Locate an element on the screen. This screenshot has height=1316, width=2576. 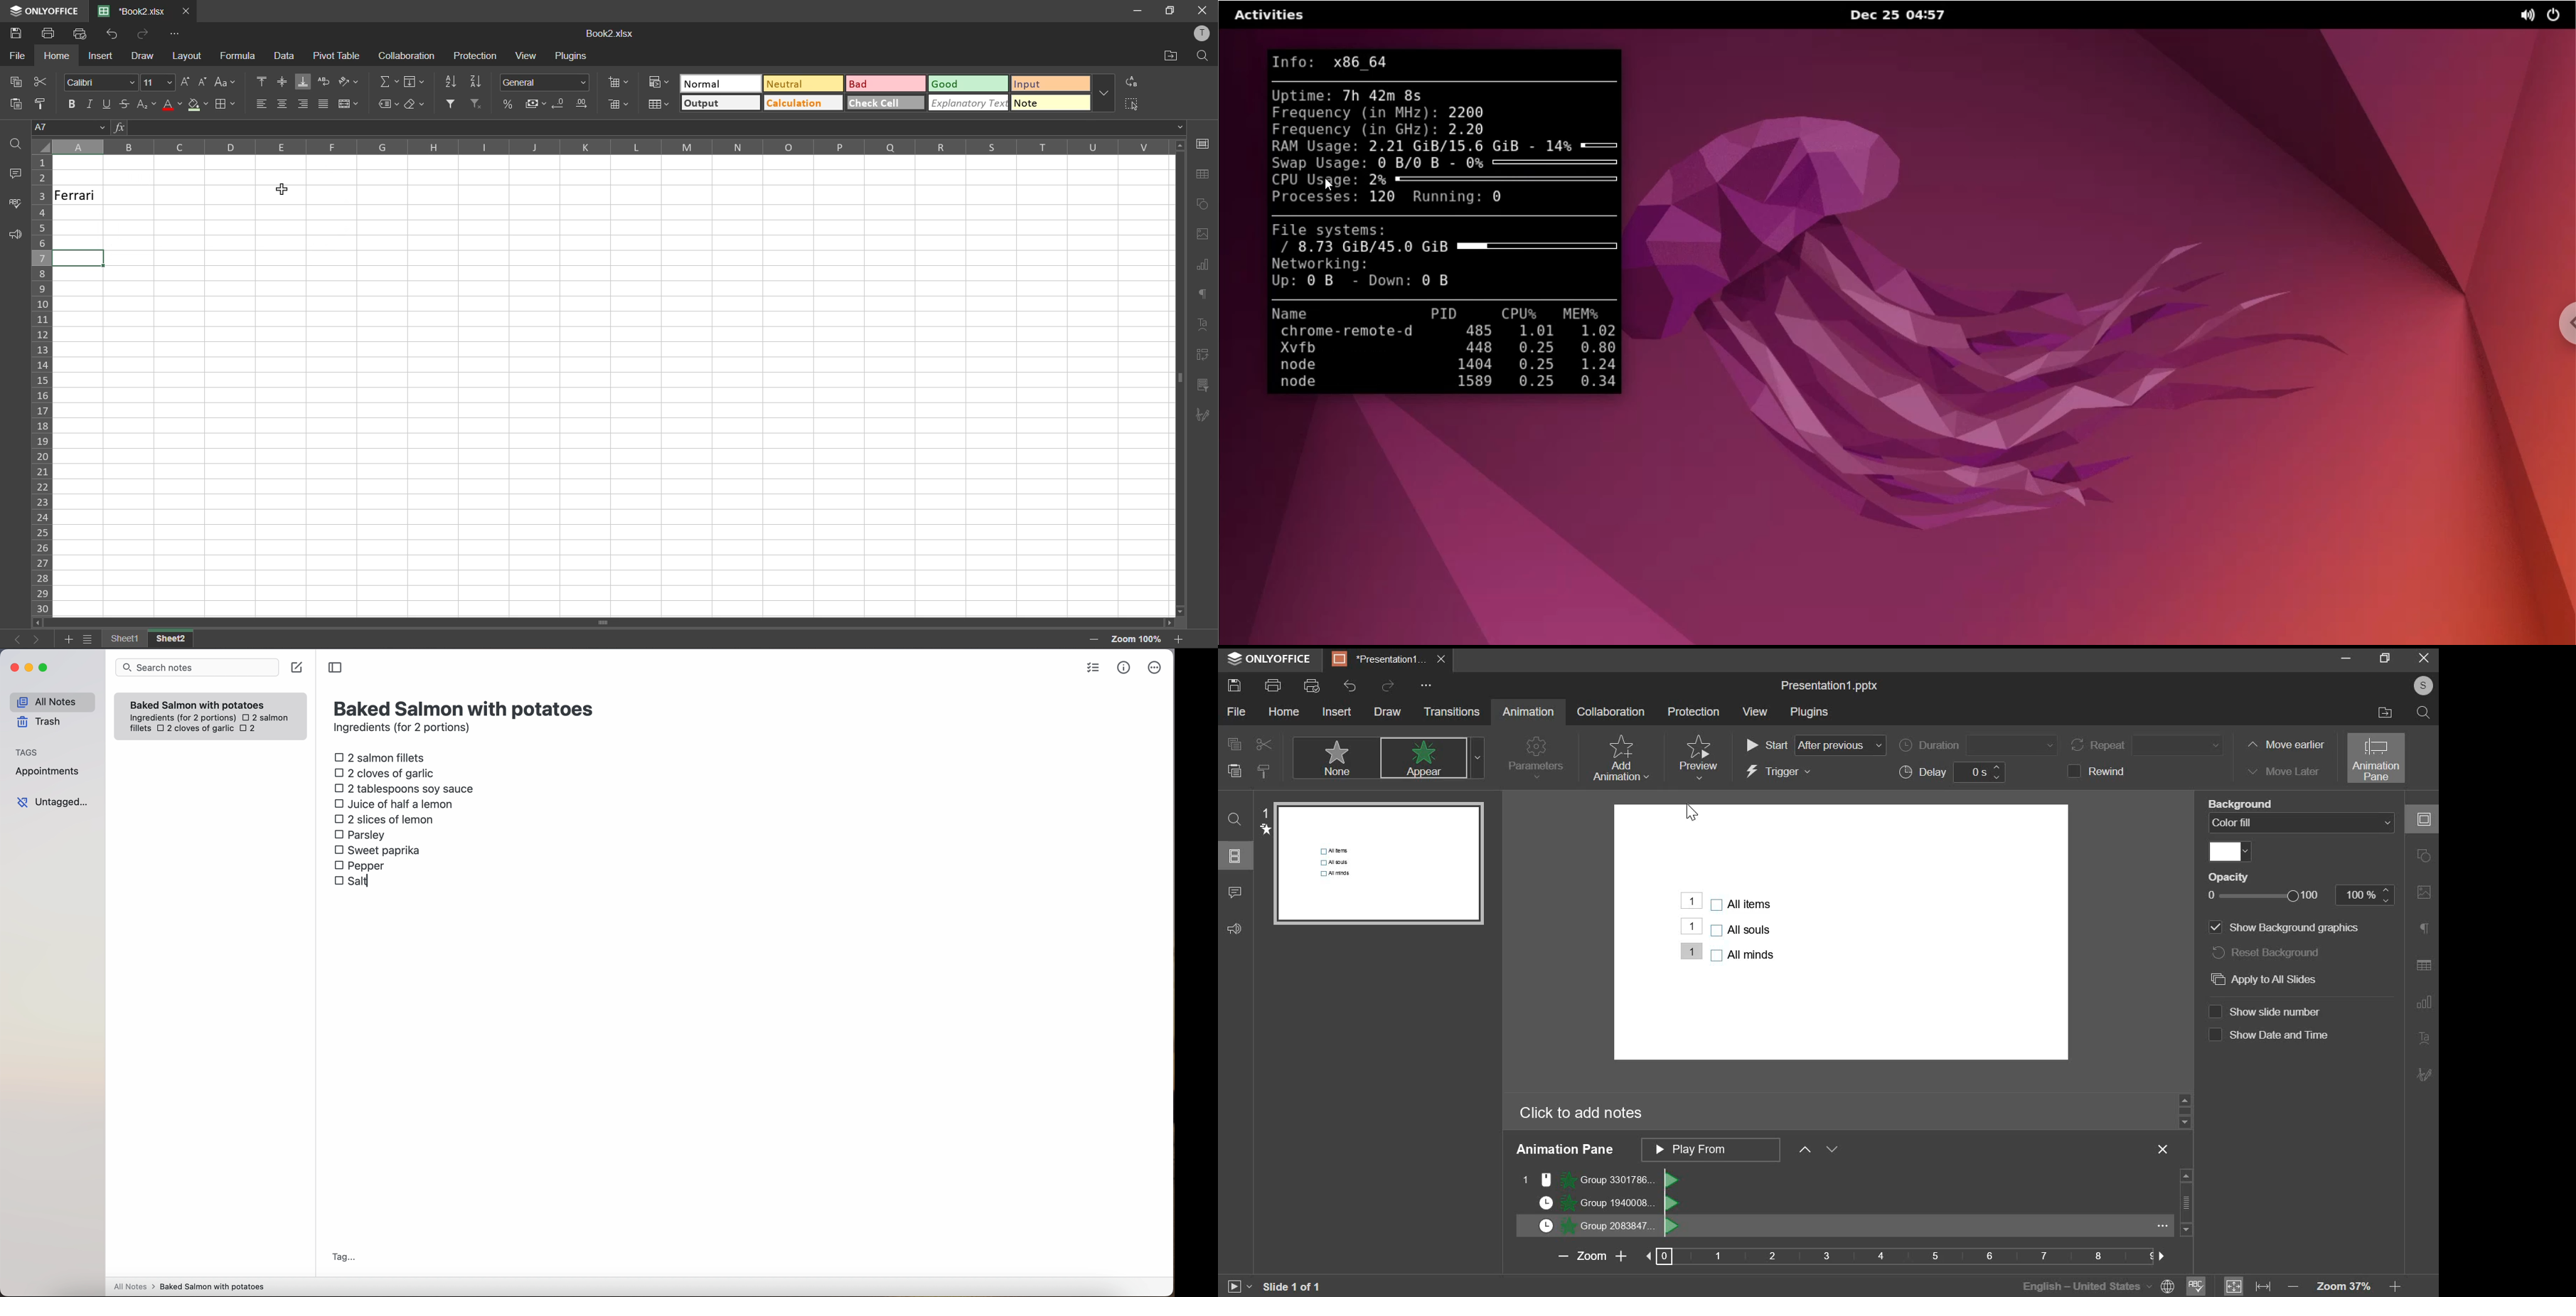
neutral is located at coordinates (803, 84).